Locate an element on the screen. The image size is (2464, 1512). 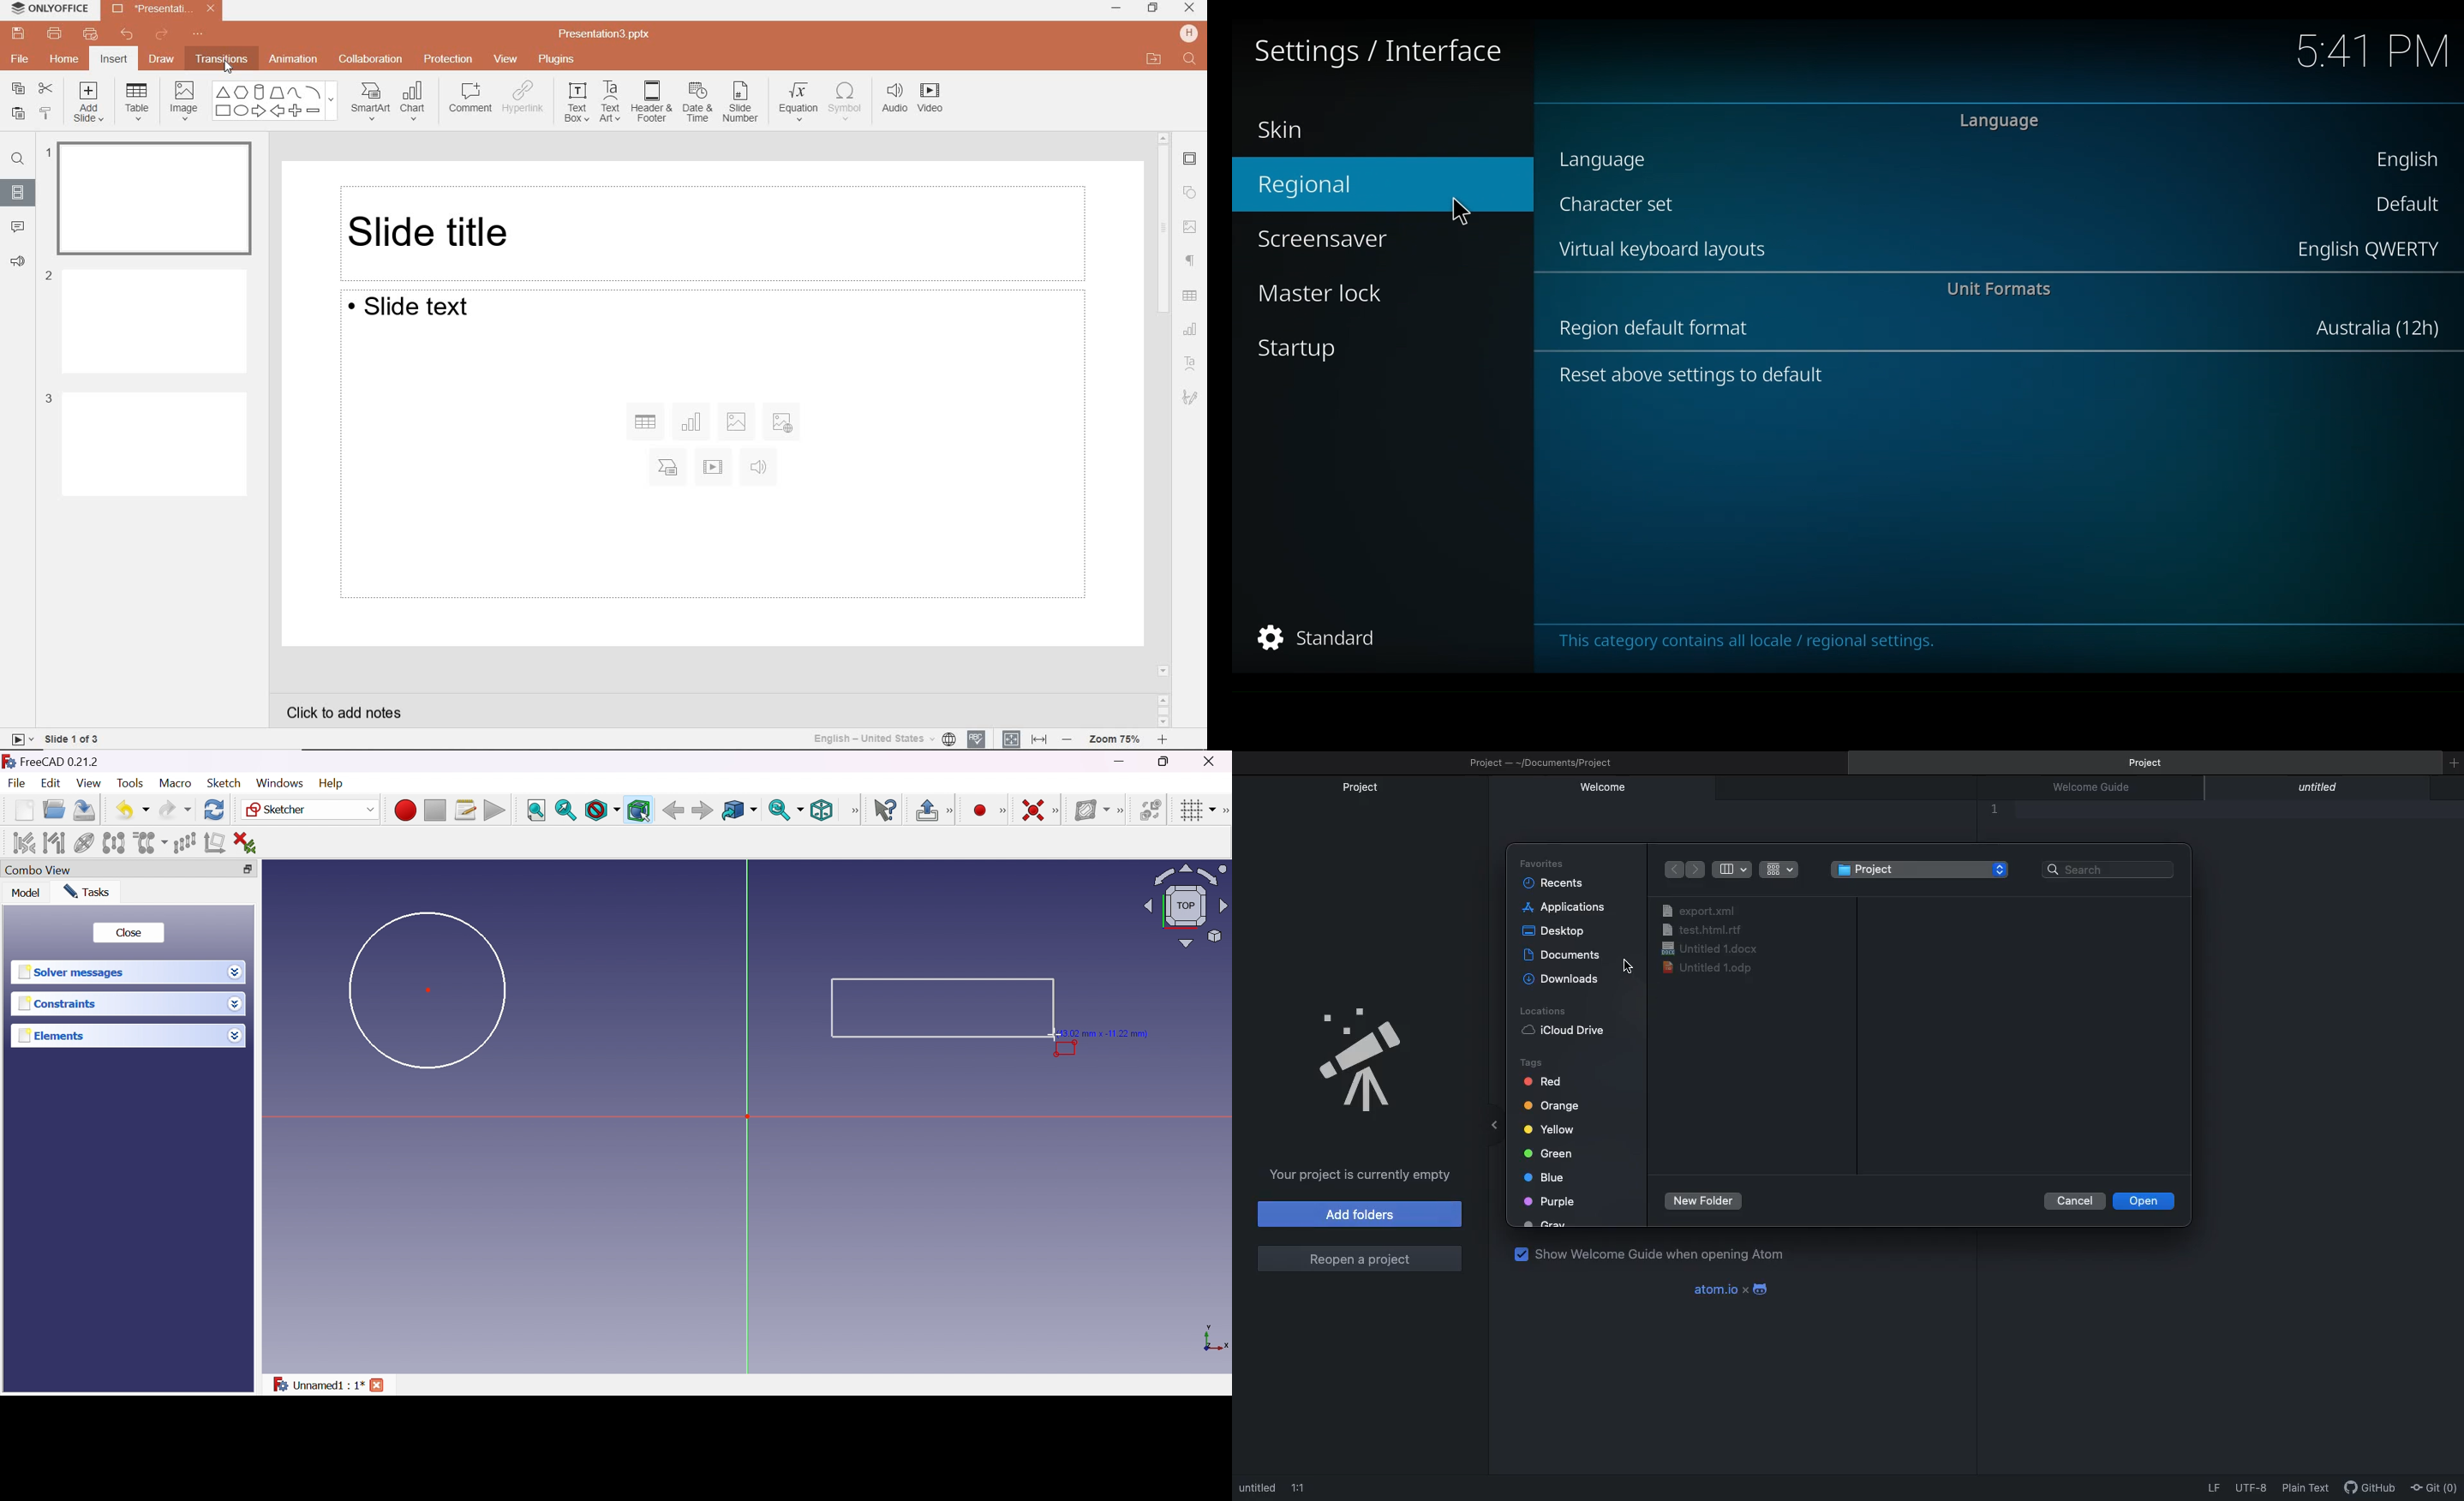
[Sketcher B-spline tools]] is located at coordinates (1124, 811).